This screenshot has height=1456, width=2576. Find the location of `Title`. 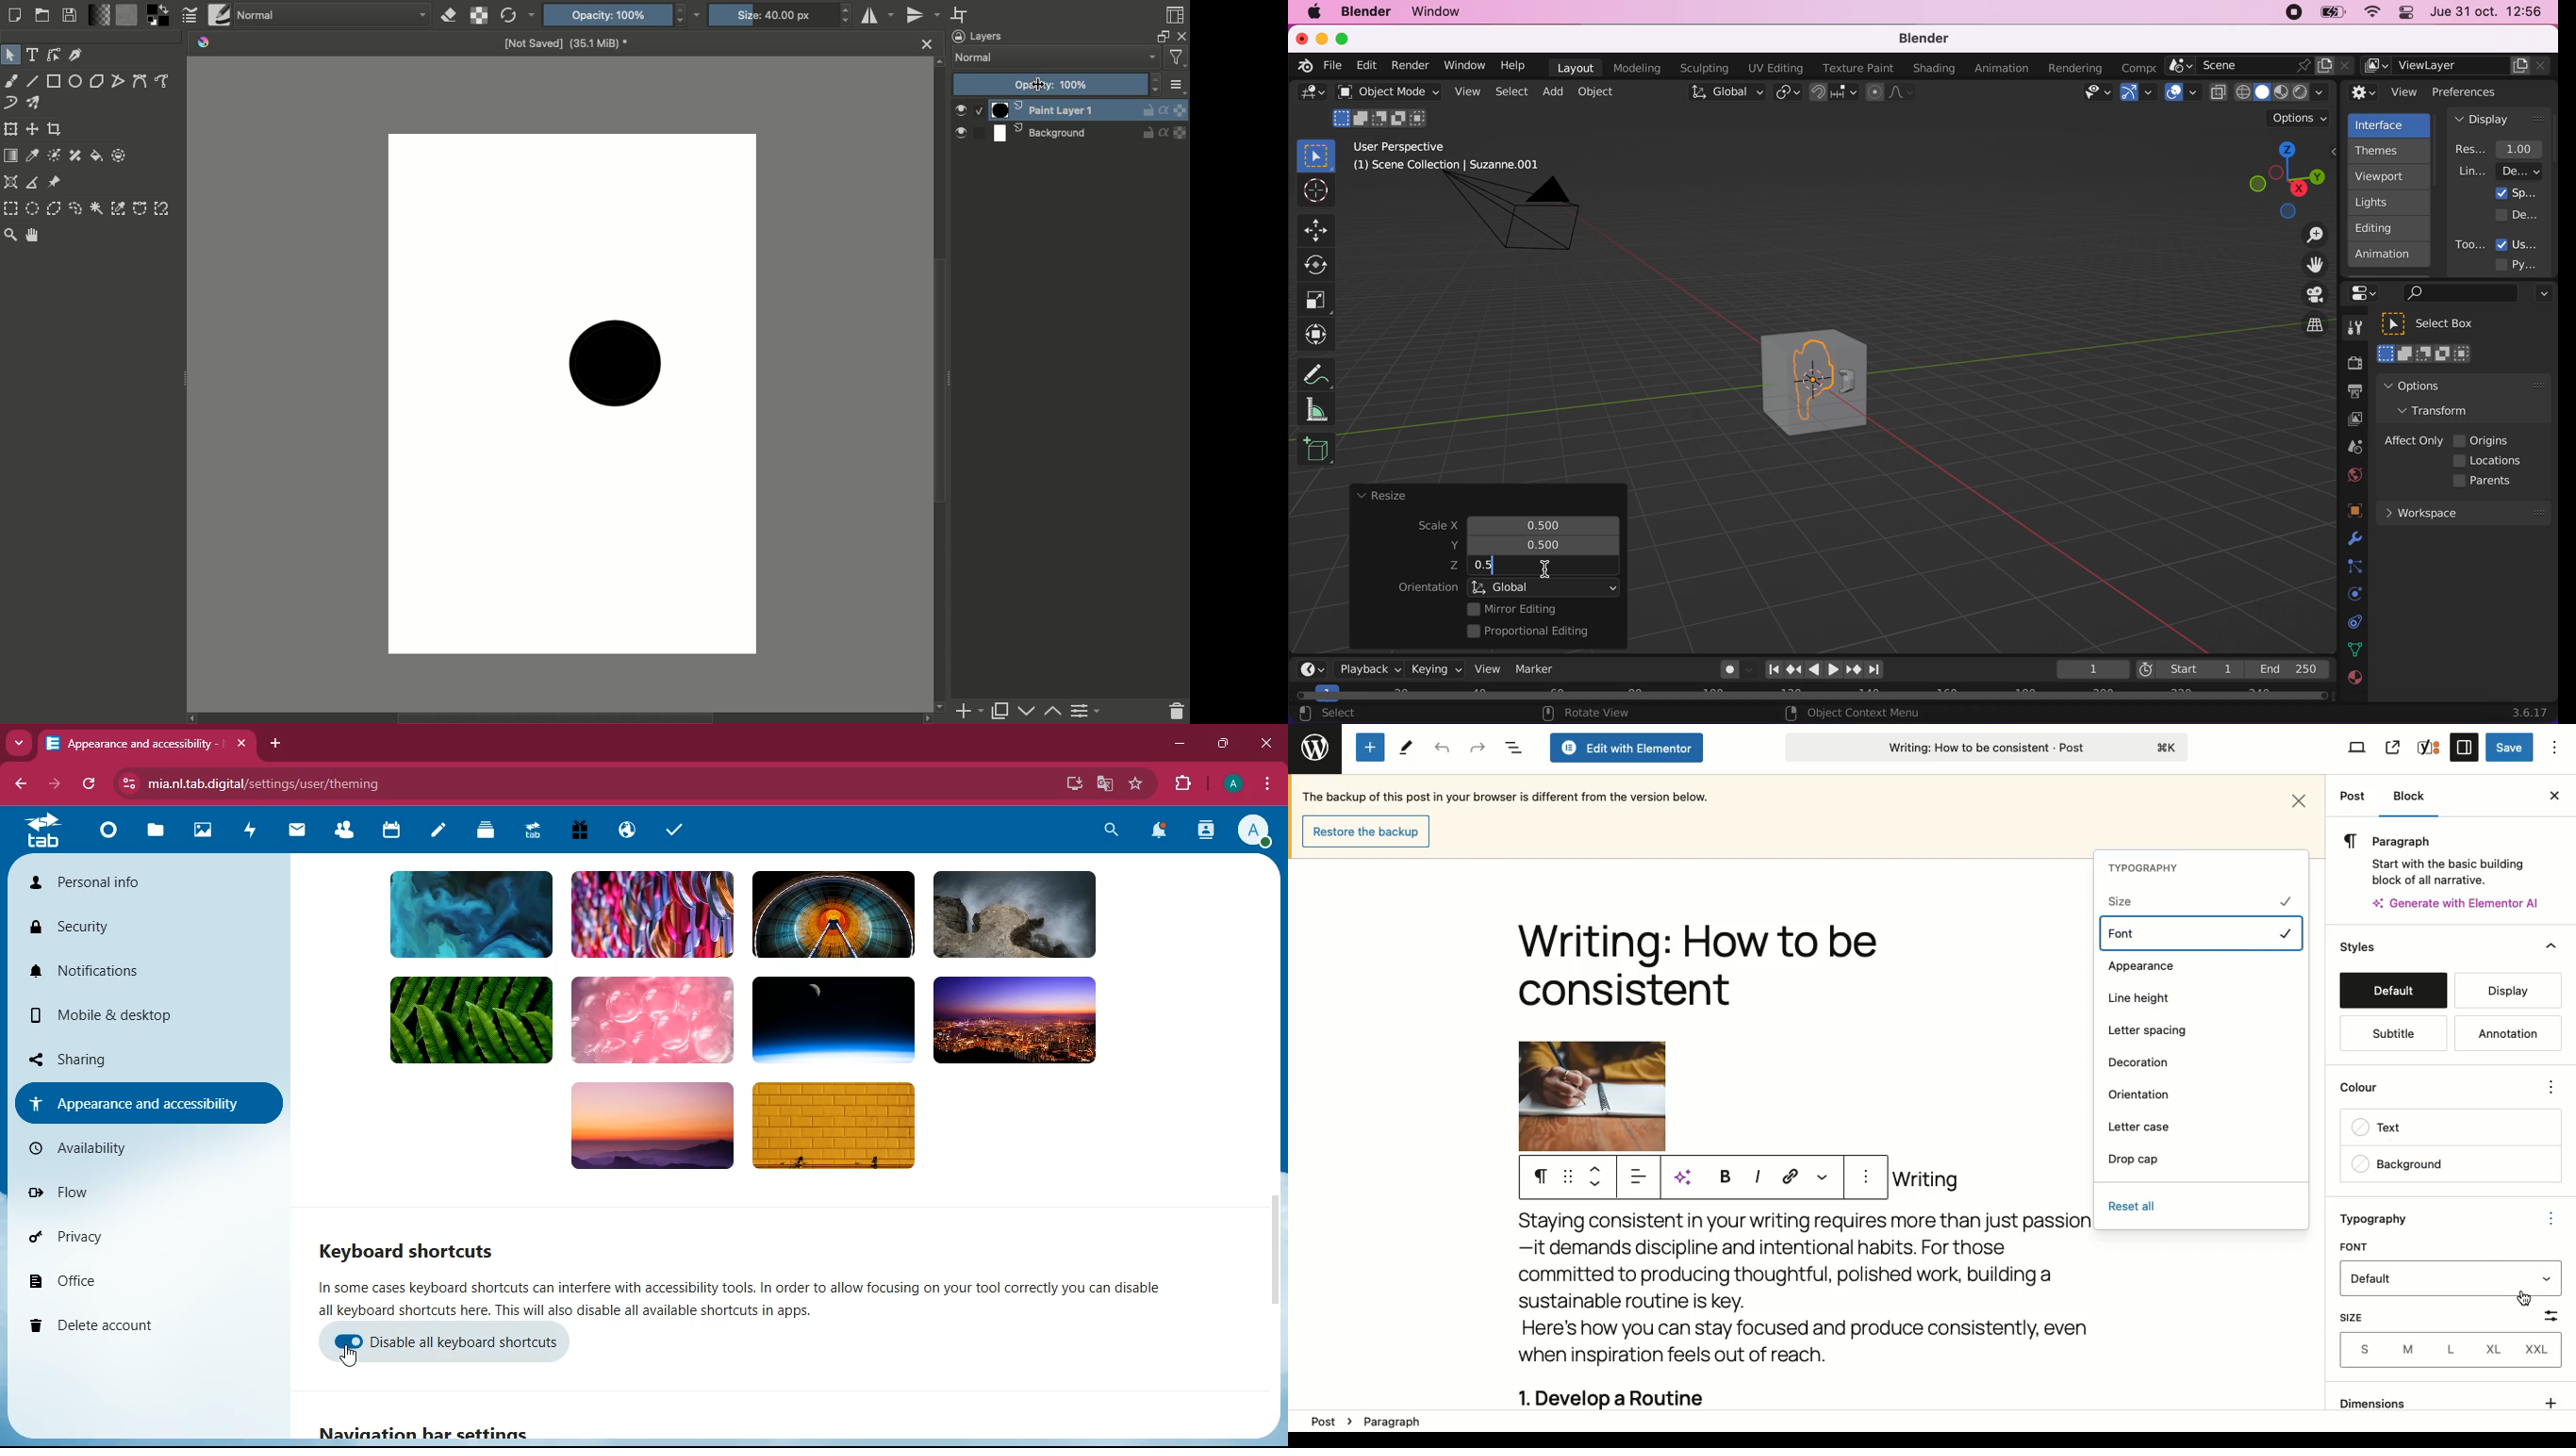

Title is located at coordinates (1697, 969).